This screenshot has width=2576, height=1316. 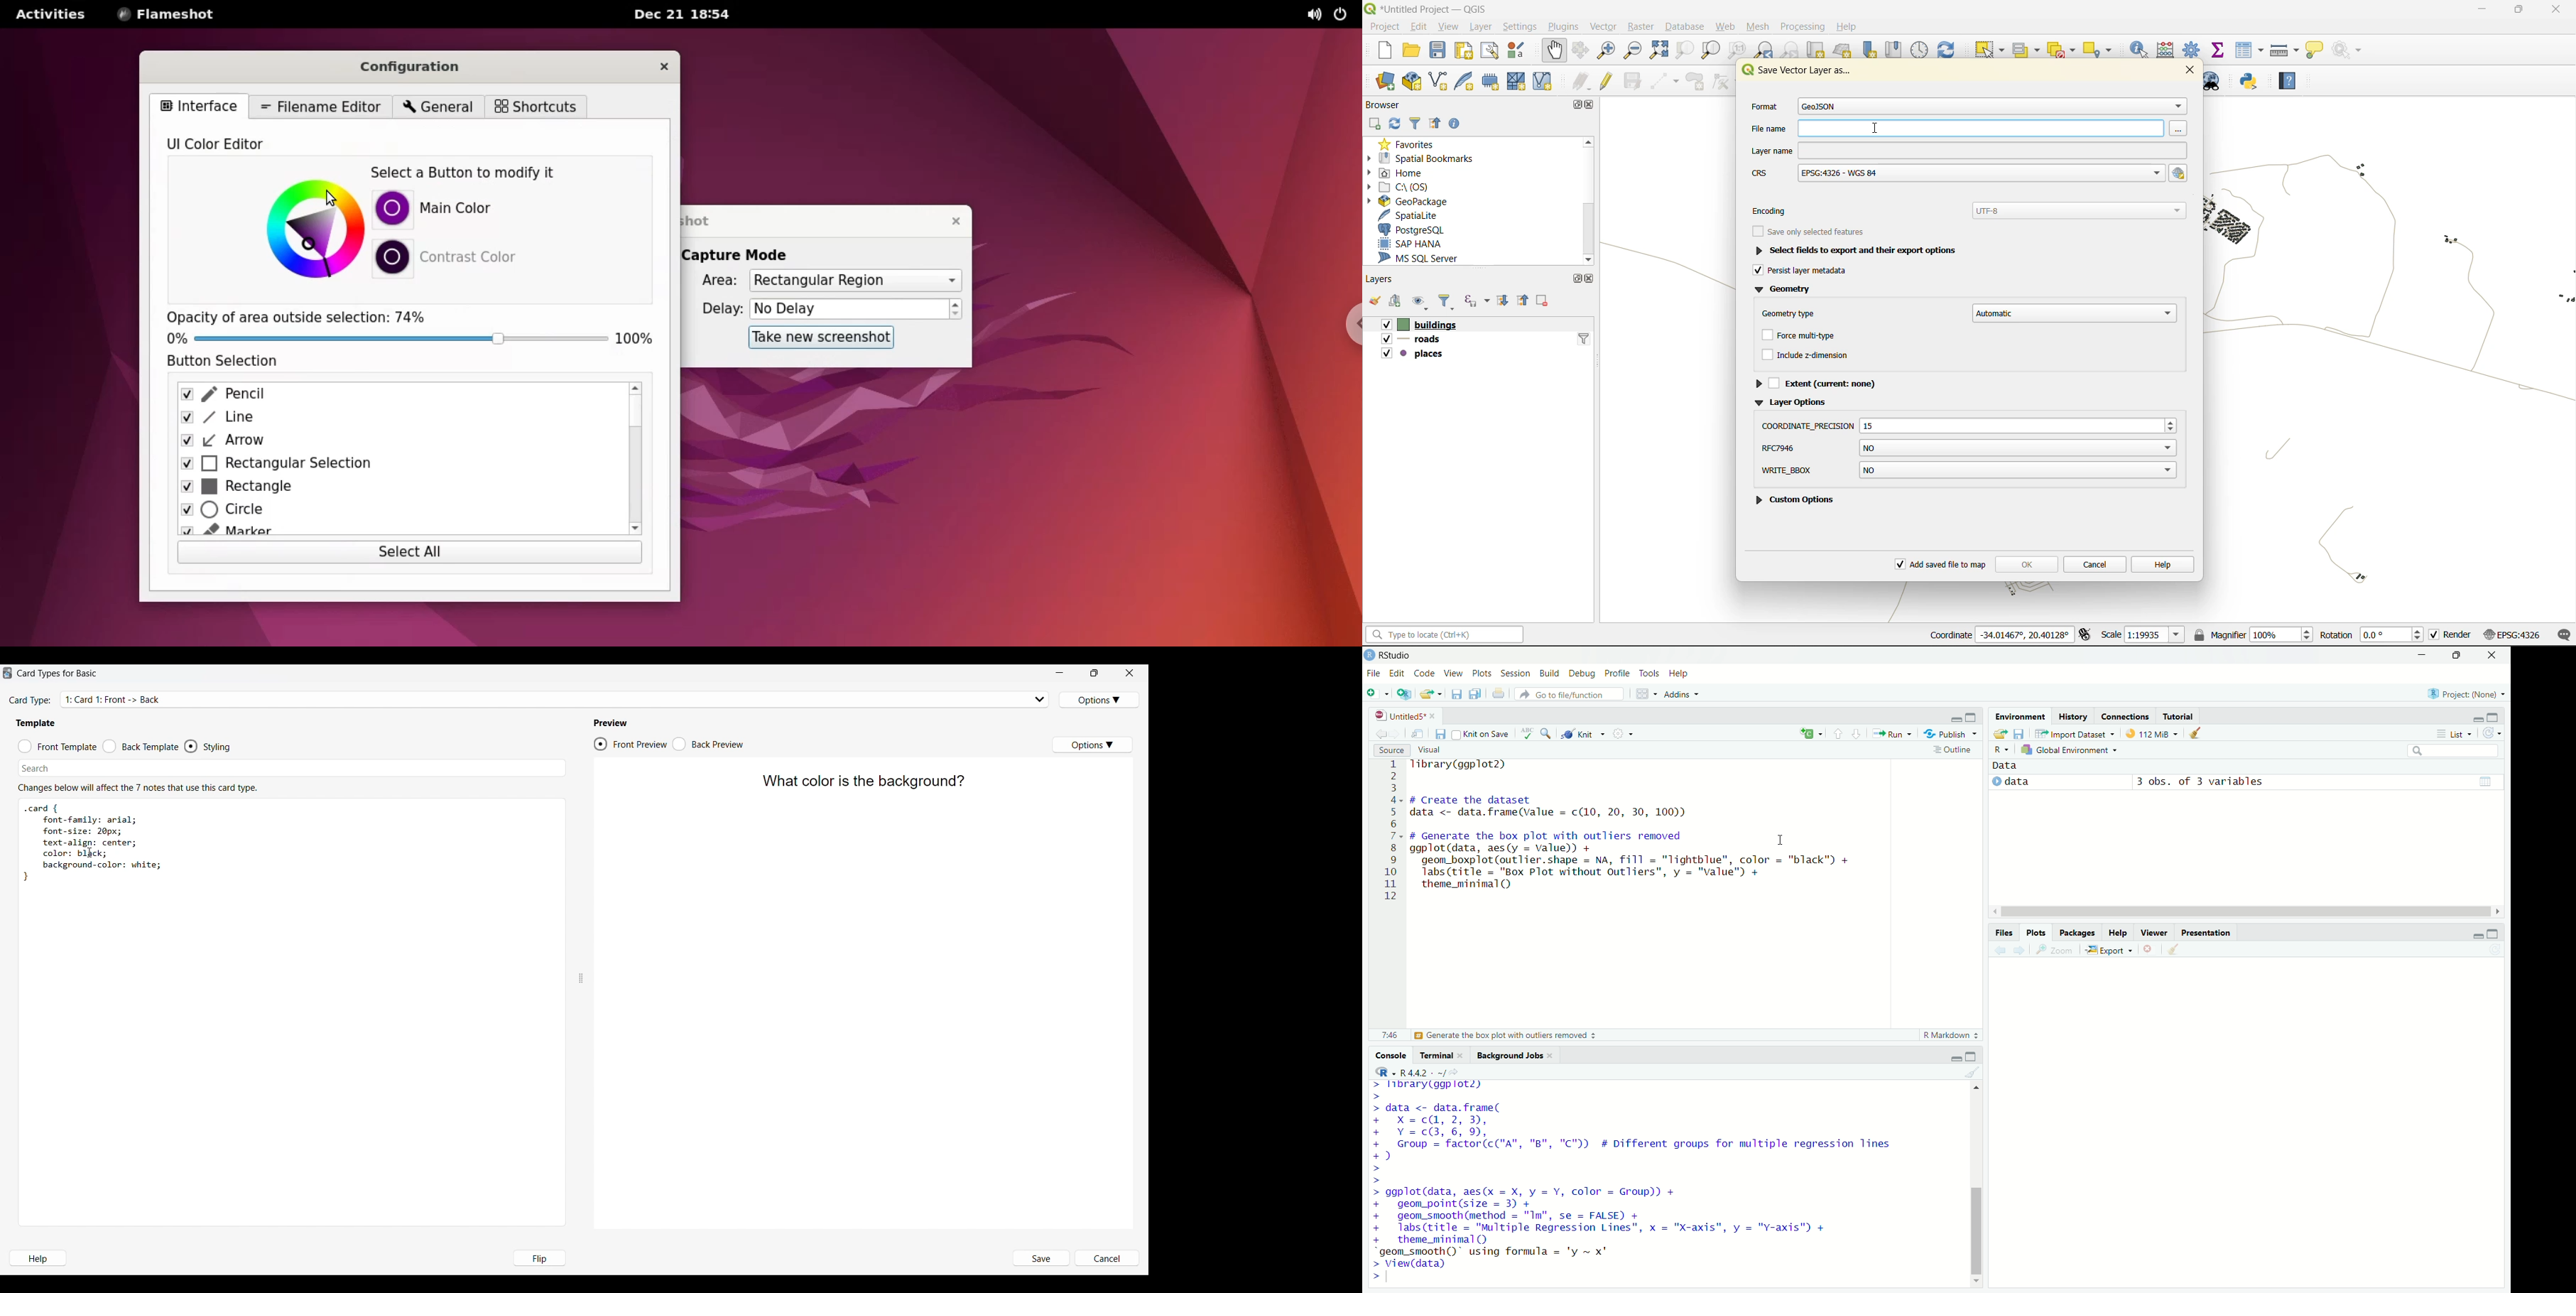 What do you see at coordinates (1419, 26) in the screenshot?
I see `edit` at bounding box center [1419, 26].